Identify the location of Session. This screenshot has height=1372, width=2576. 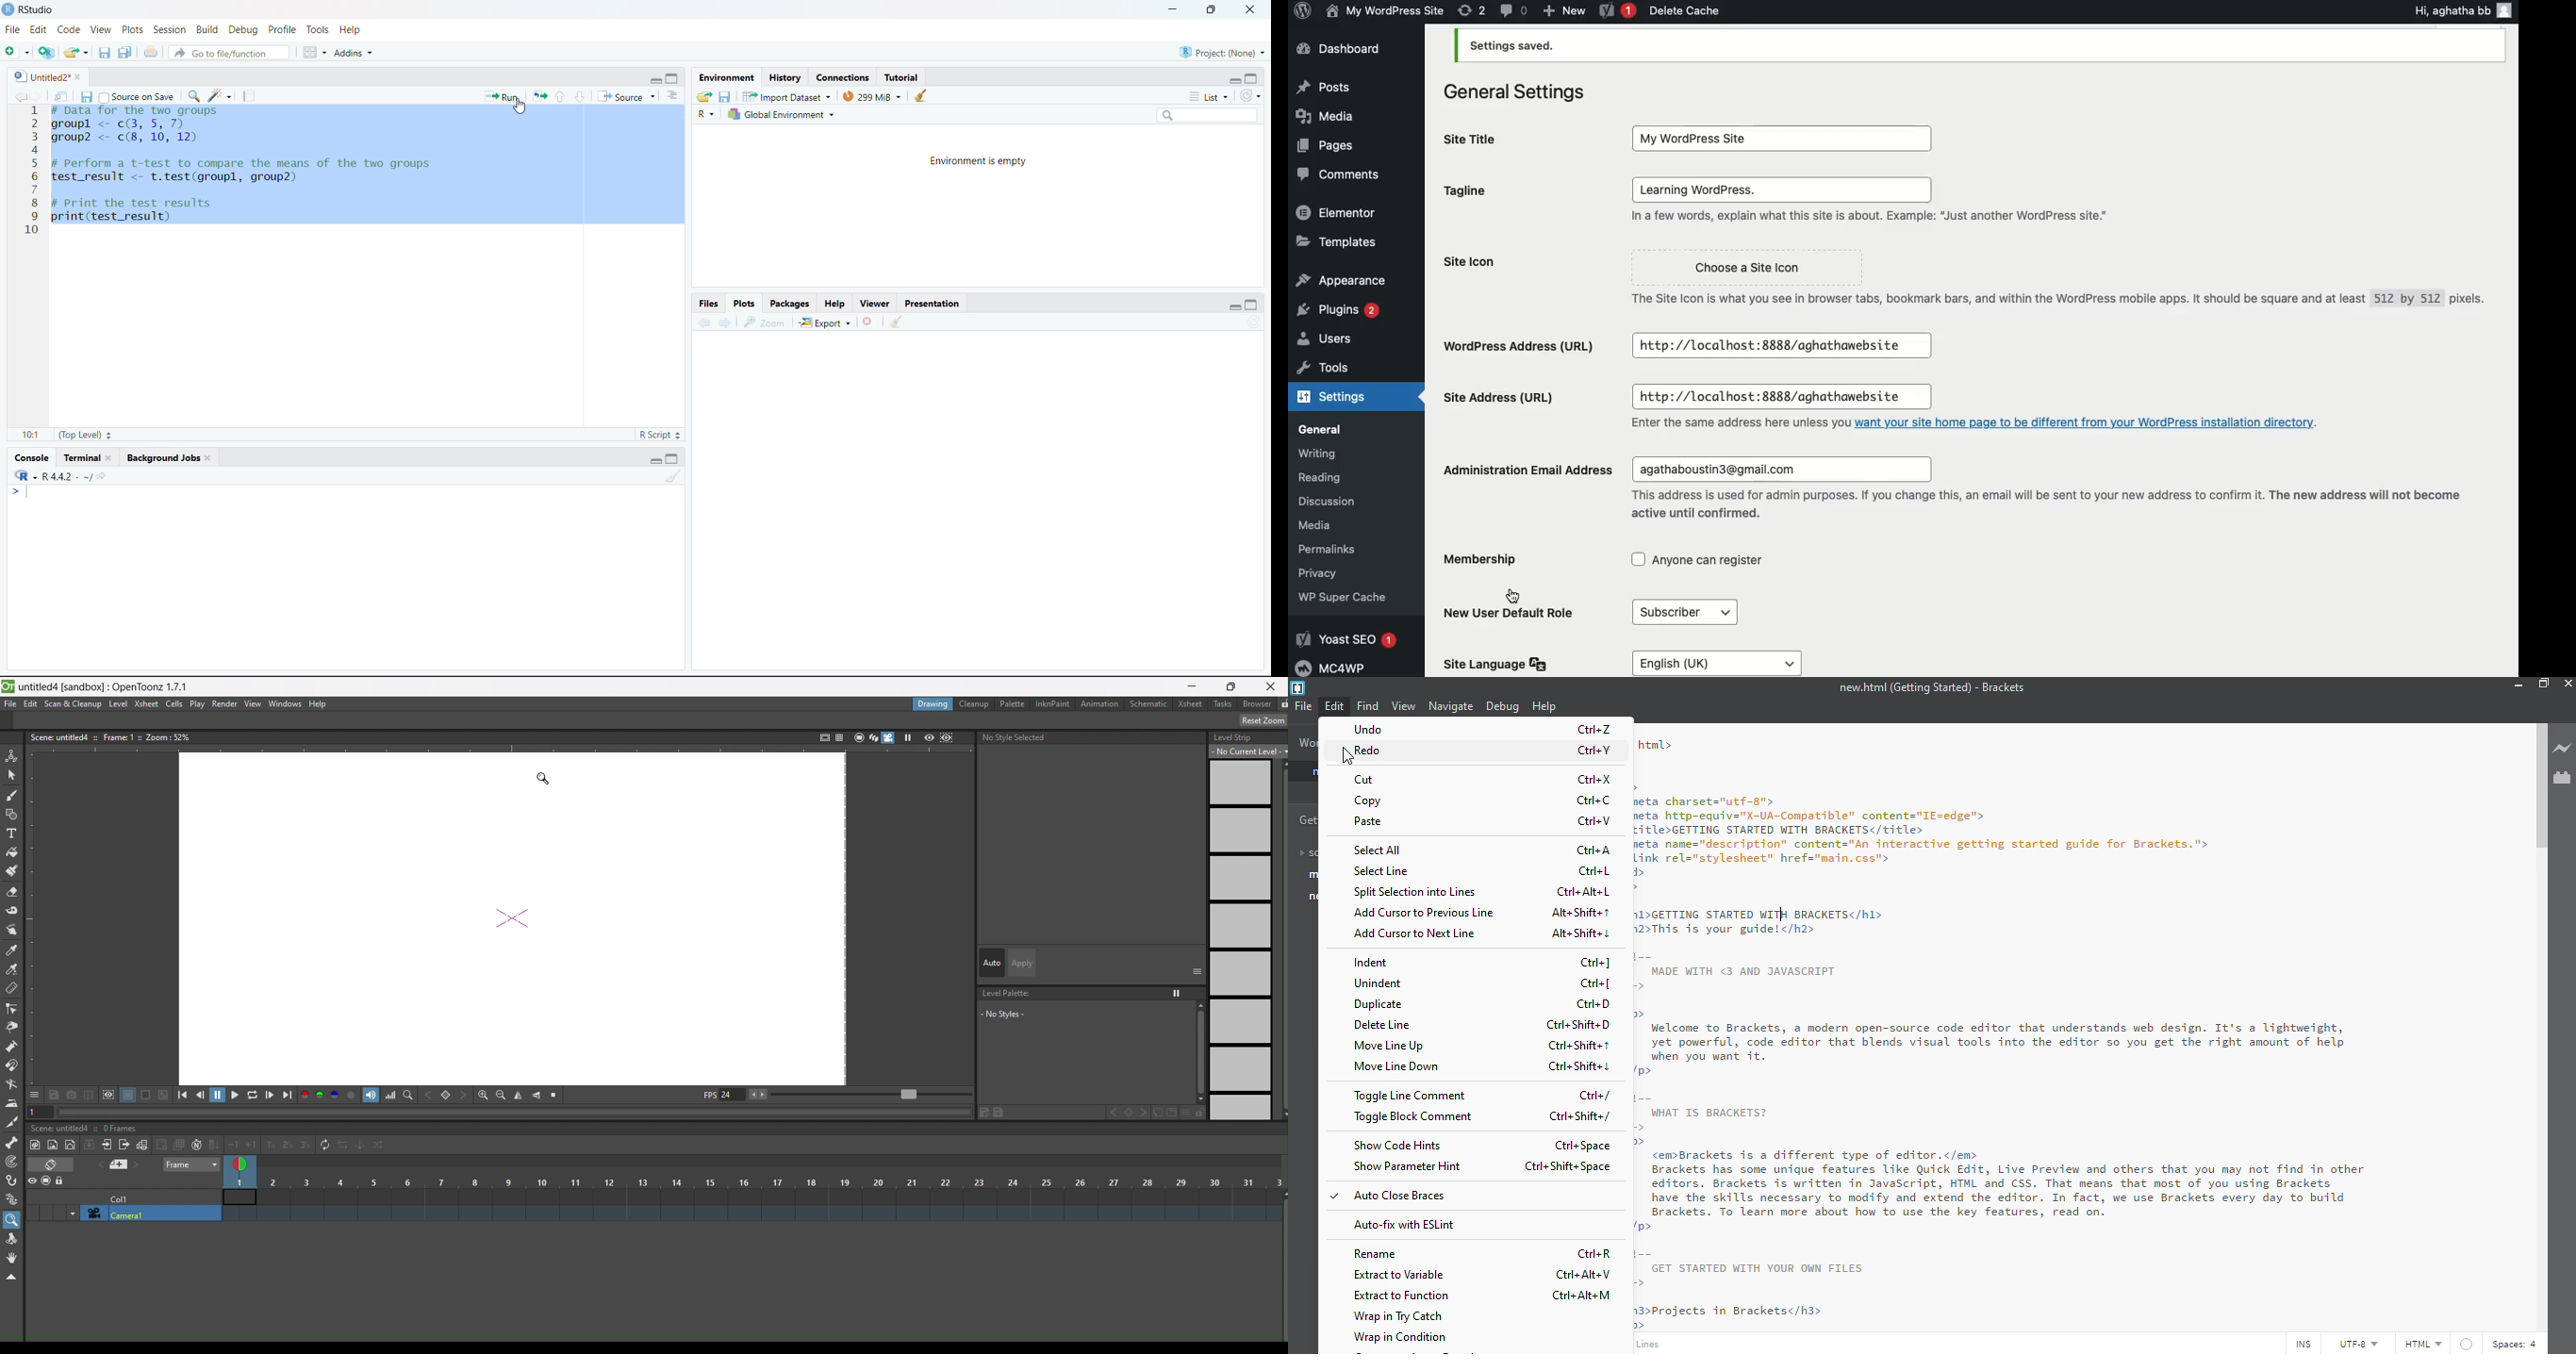
(171, 29).